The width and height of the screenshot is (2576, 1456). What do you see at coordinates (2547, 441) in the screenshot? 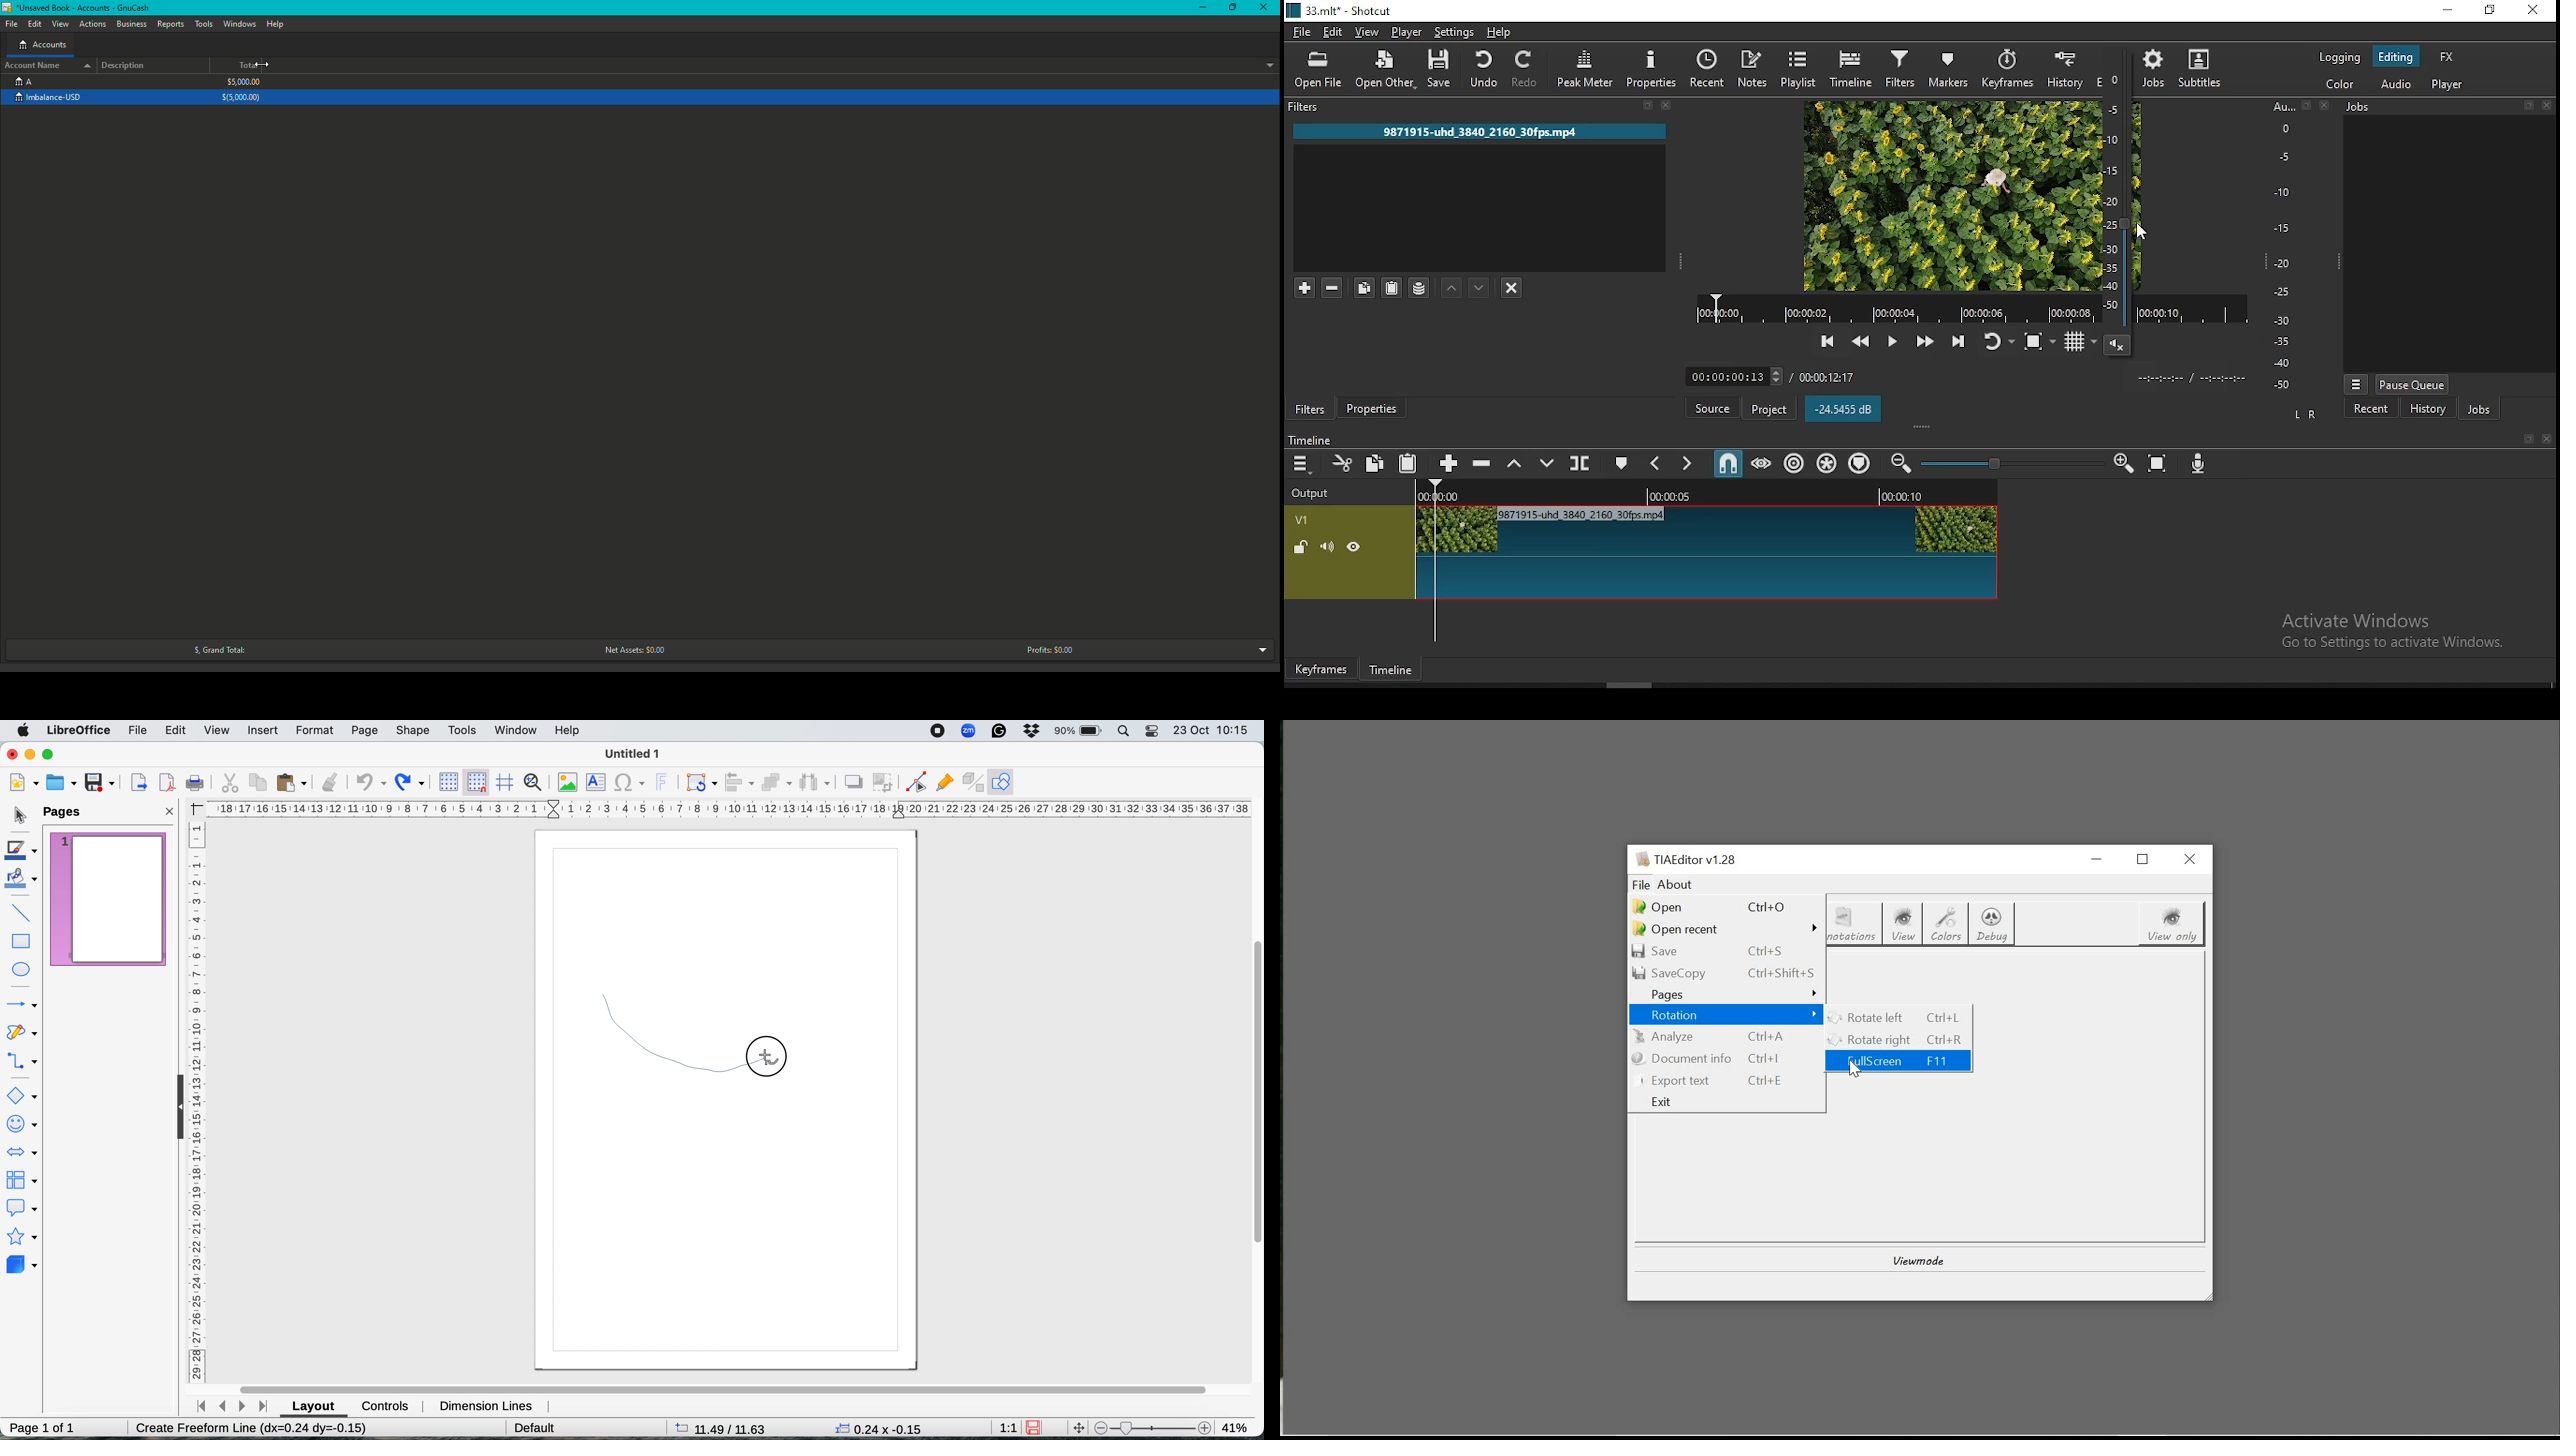
I see `close` at bounding box center [2547, 441].